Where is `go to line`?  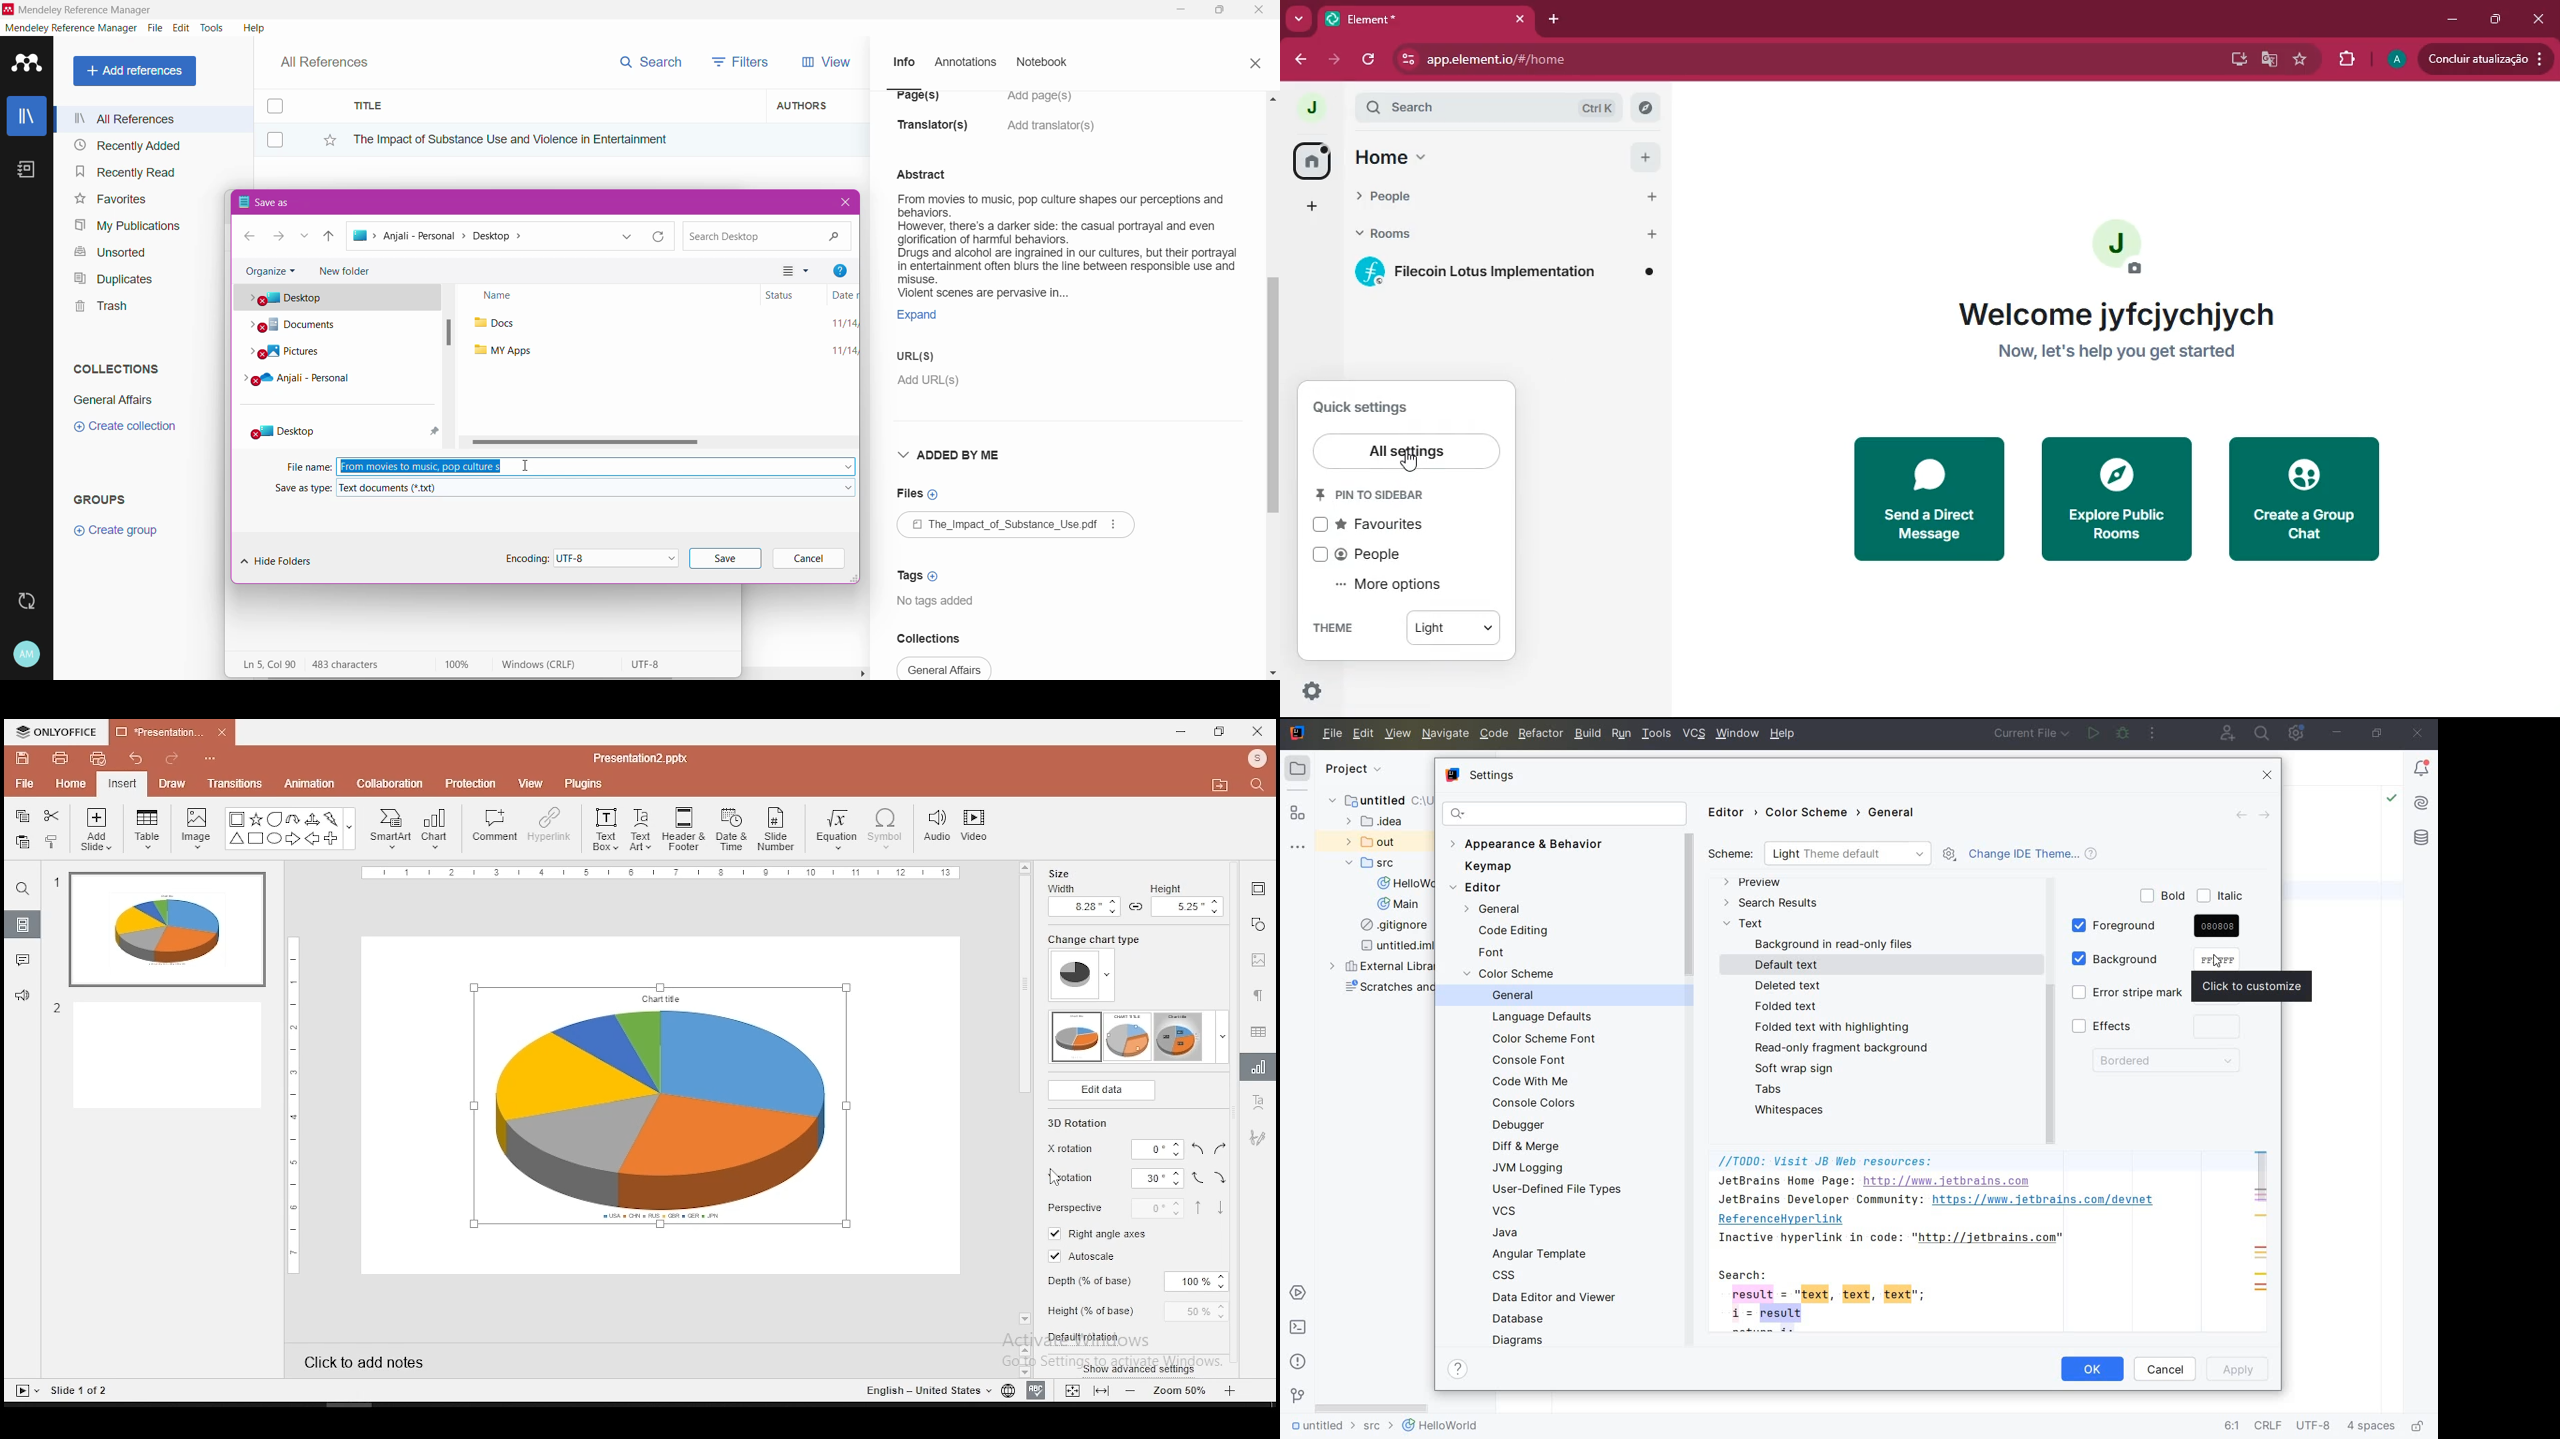
go to line is located at coordinates (2231, 1427).